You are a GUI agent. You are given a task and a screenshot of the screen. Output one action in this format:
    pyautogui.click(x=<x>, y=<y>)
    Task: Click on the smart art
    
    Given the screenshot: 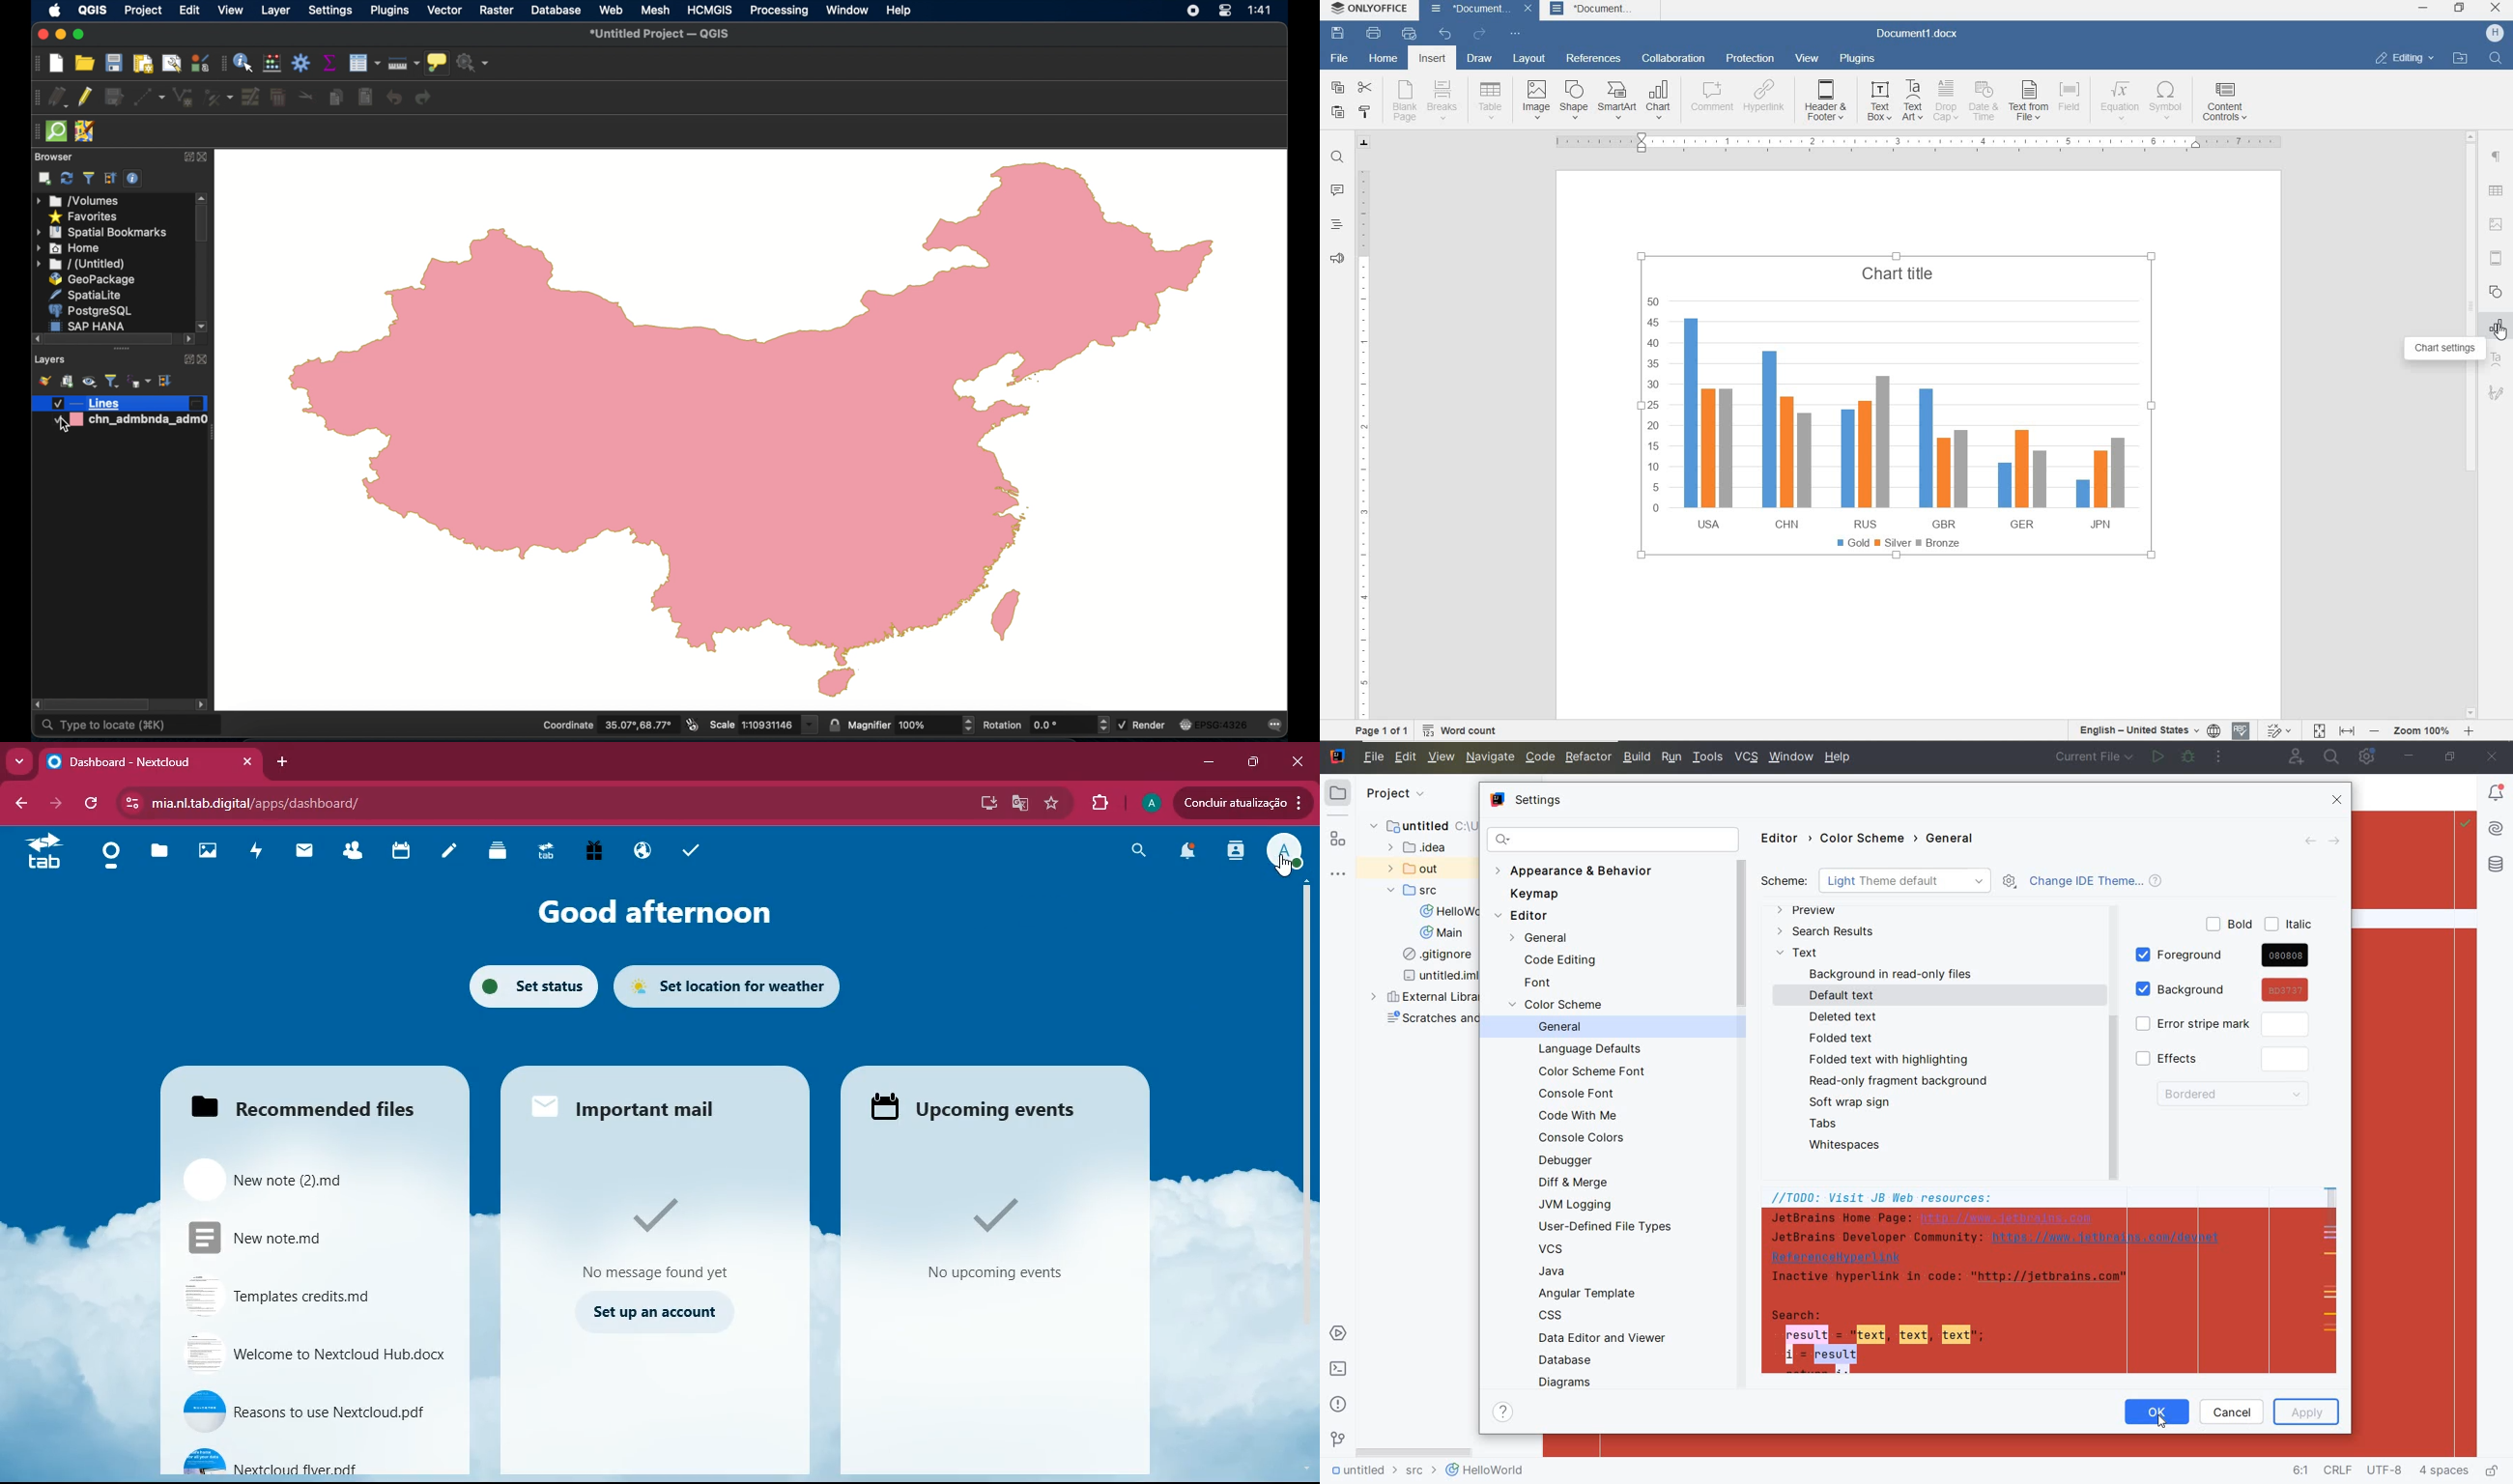 What is the action you would take?
    pyautogui.click(x=1618, y=102)
    